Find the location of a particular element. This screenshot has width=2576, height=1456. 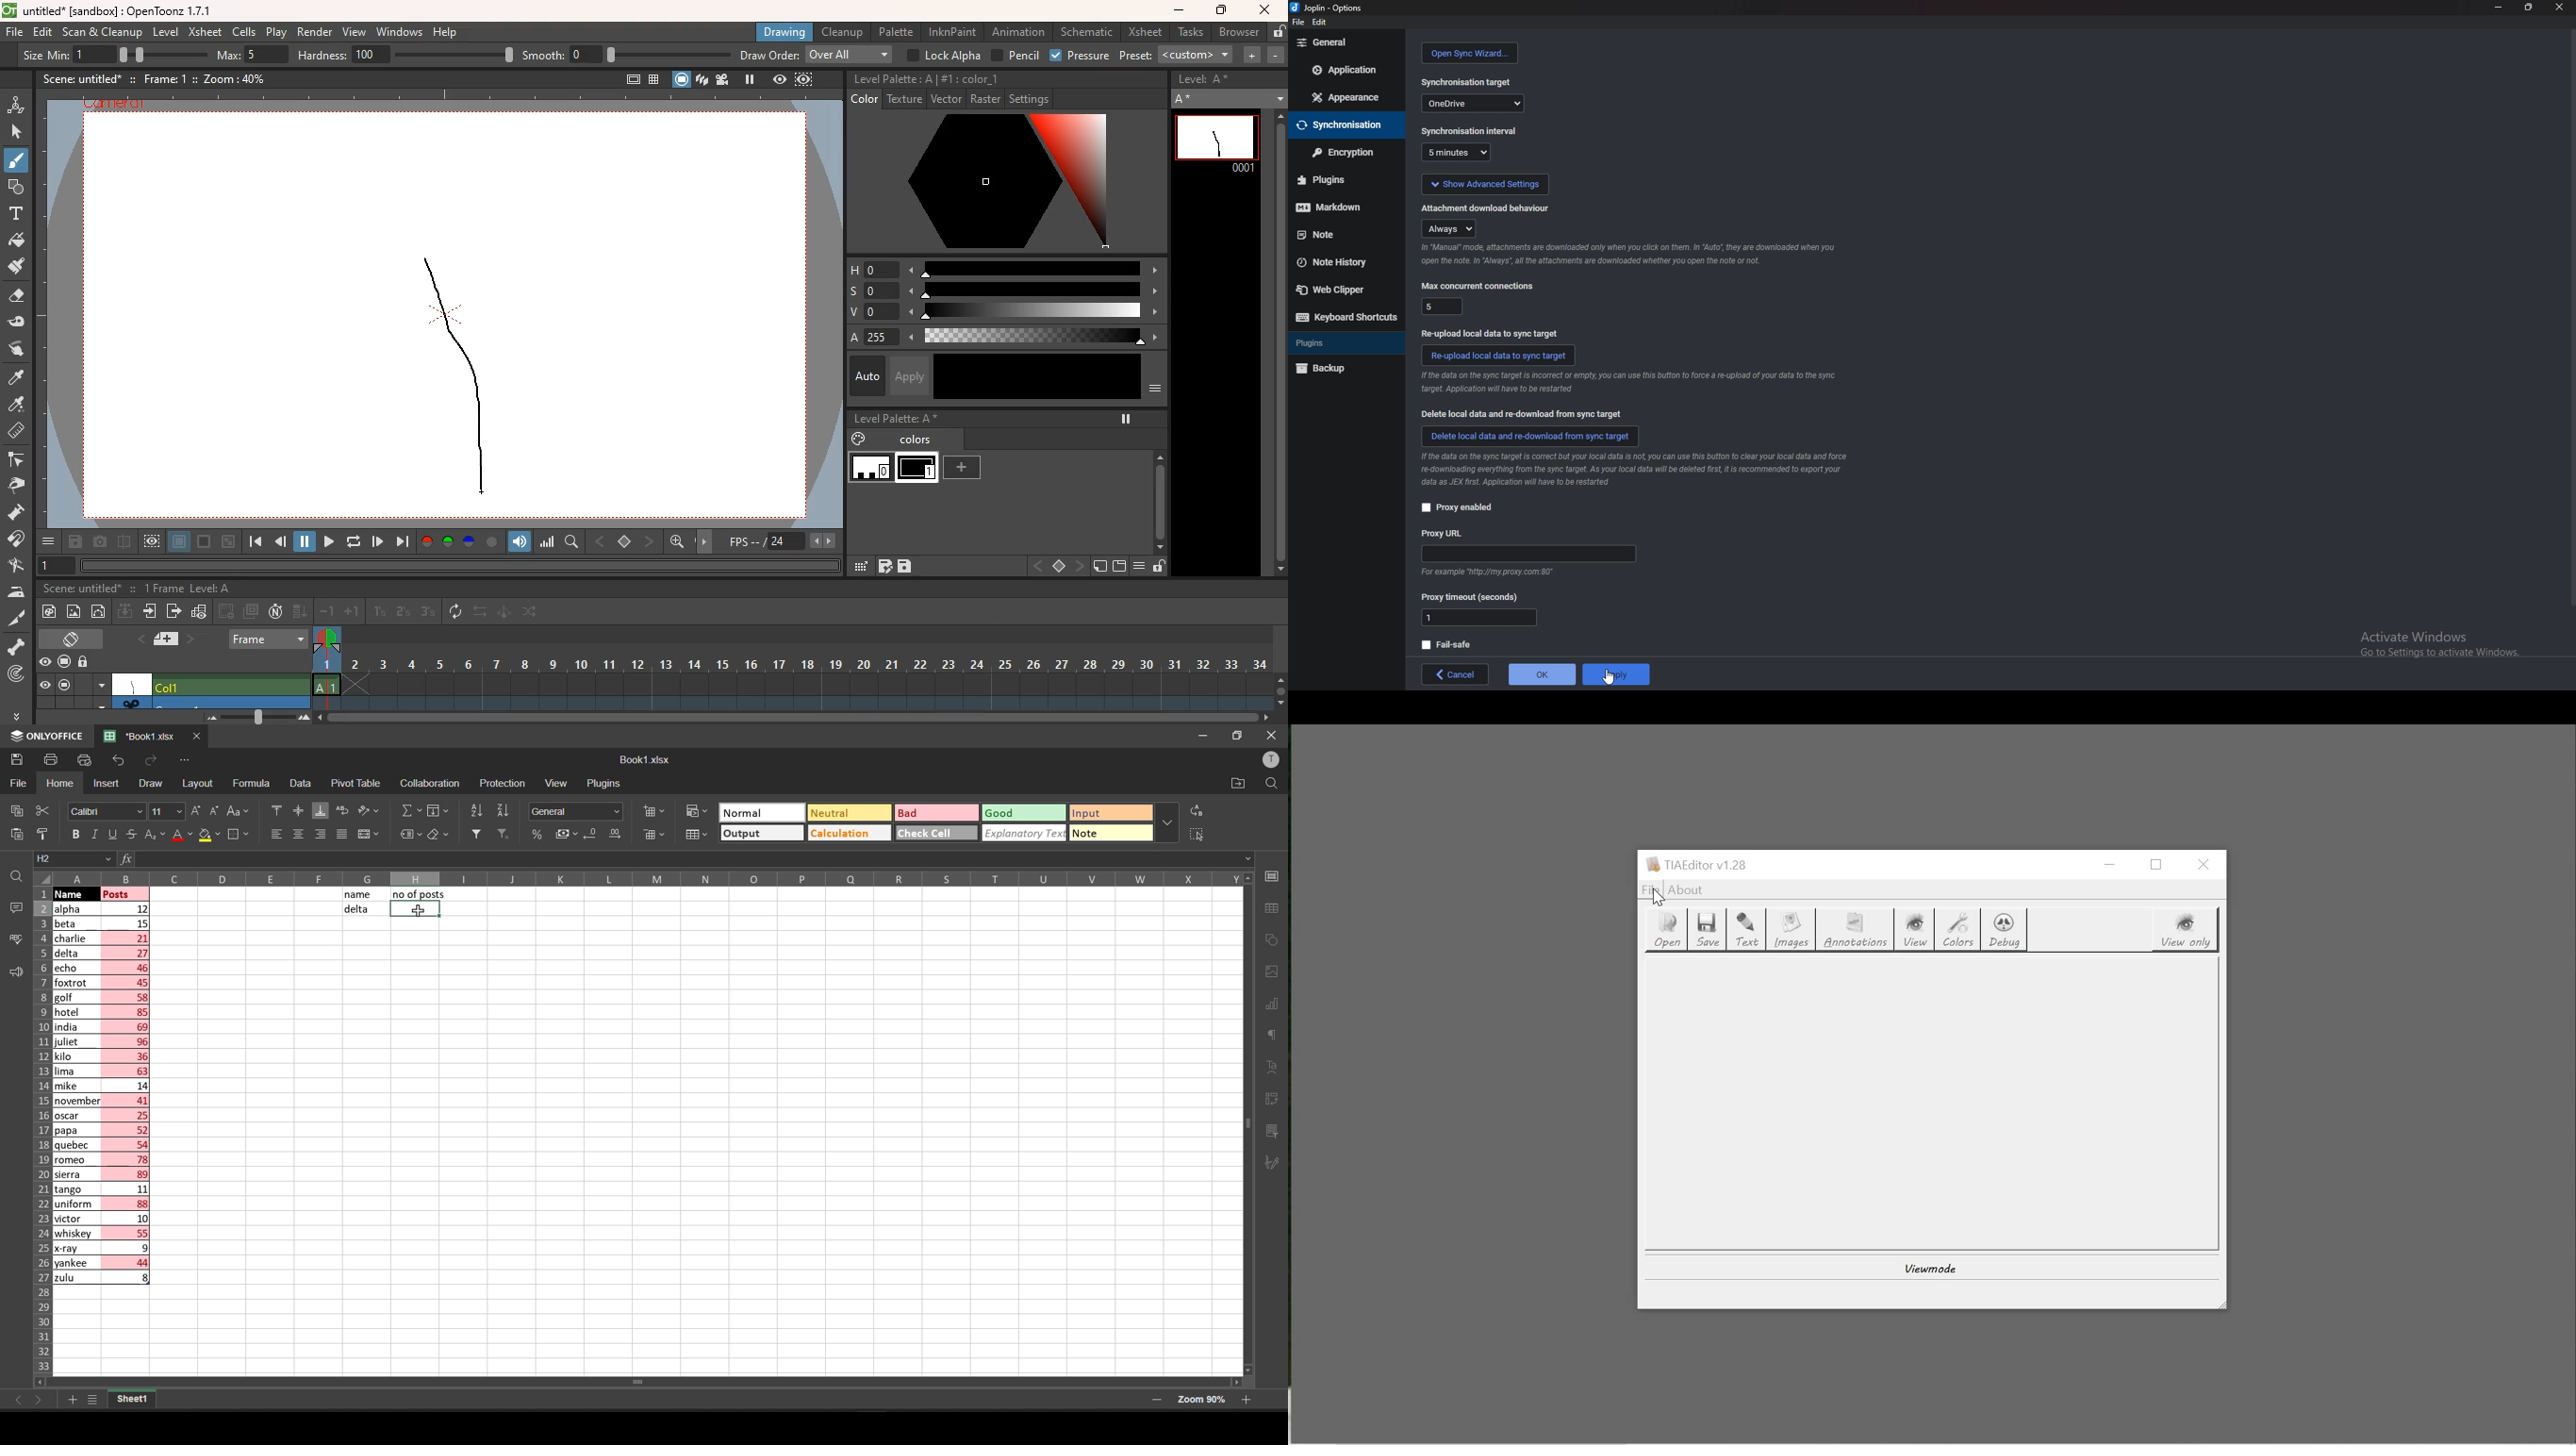

proxy enabled is located at coordinates (1460, 508).